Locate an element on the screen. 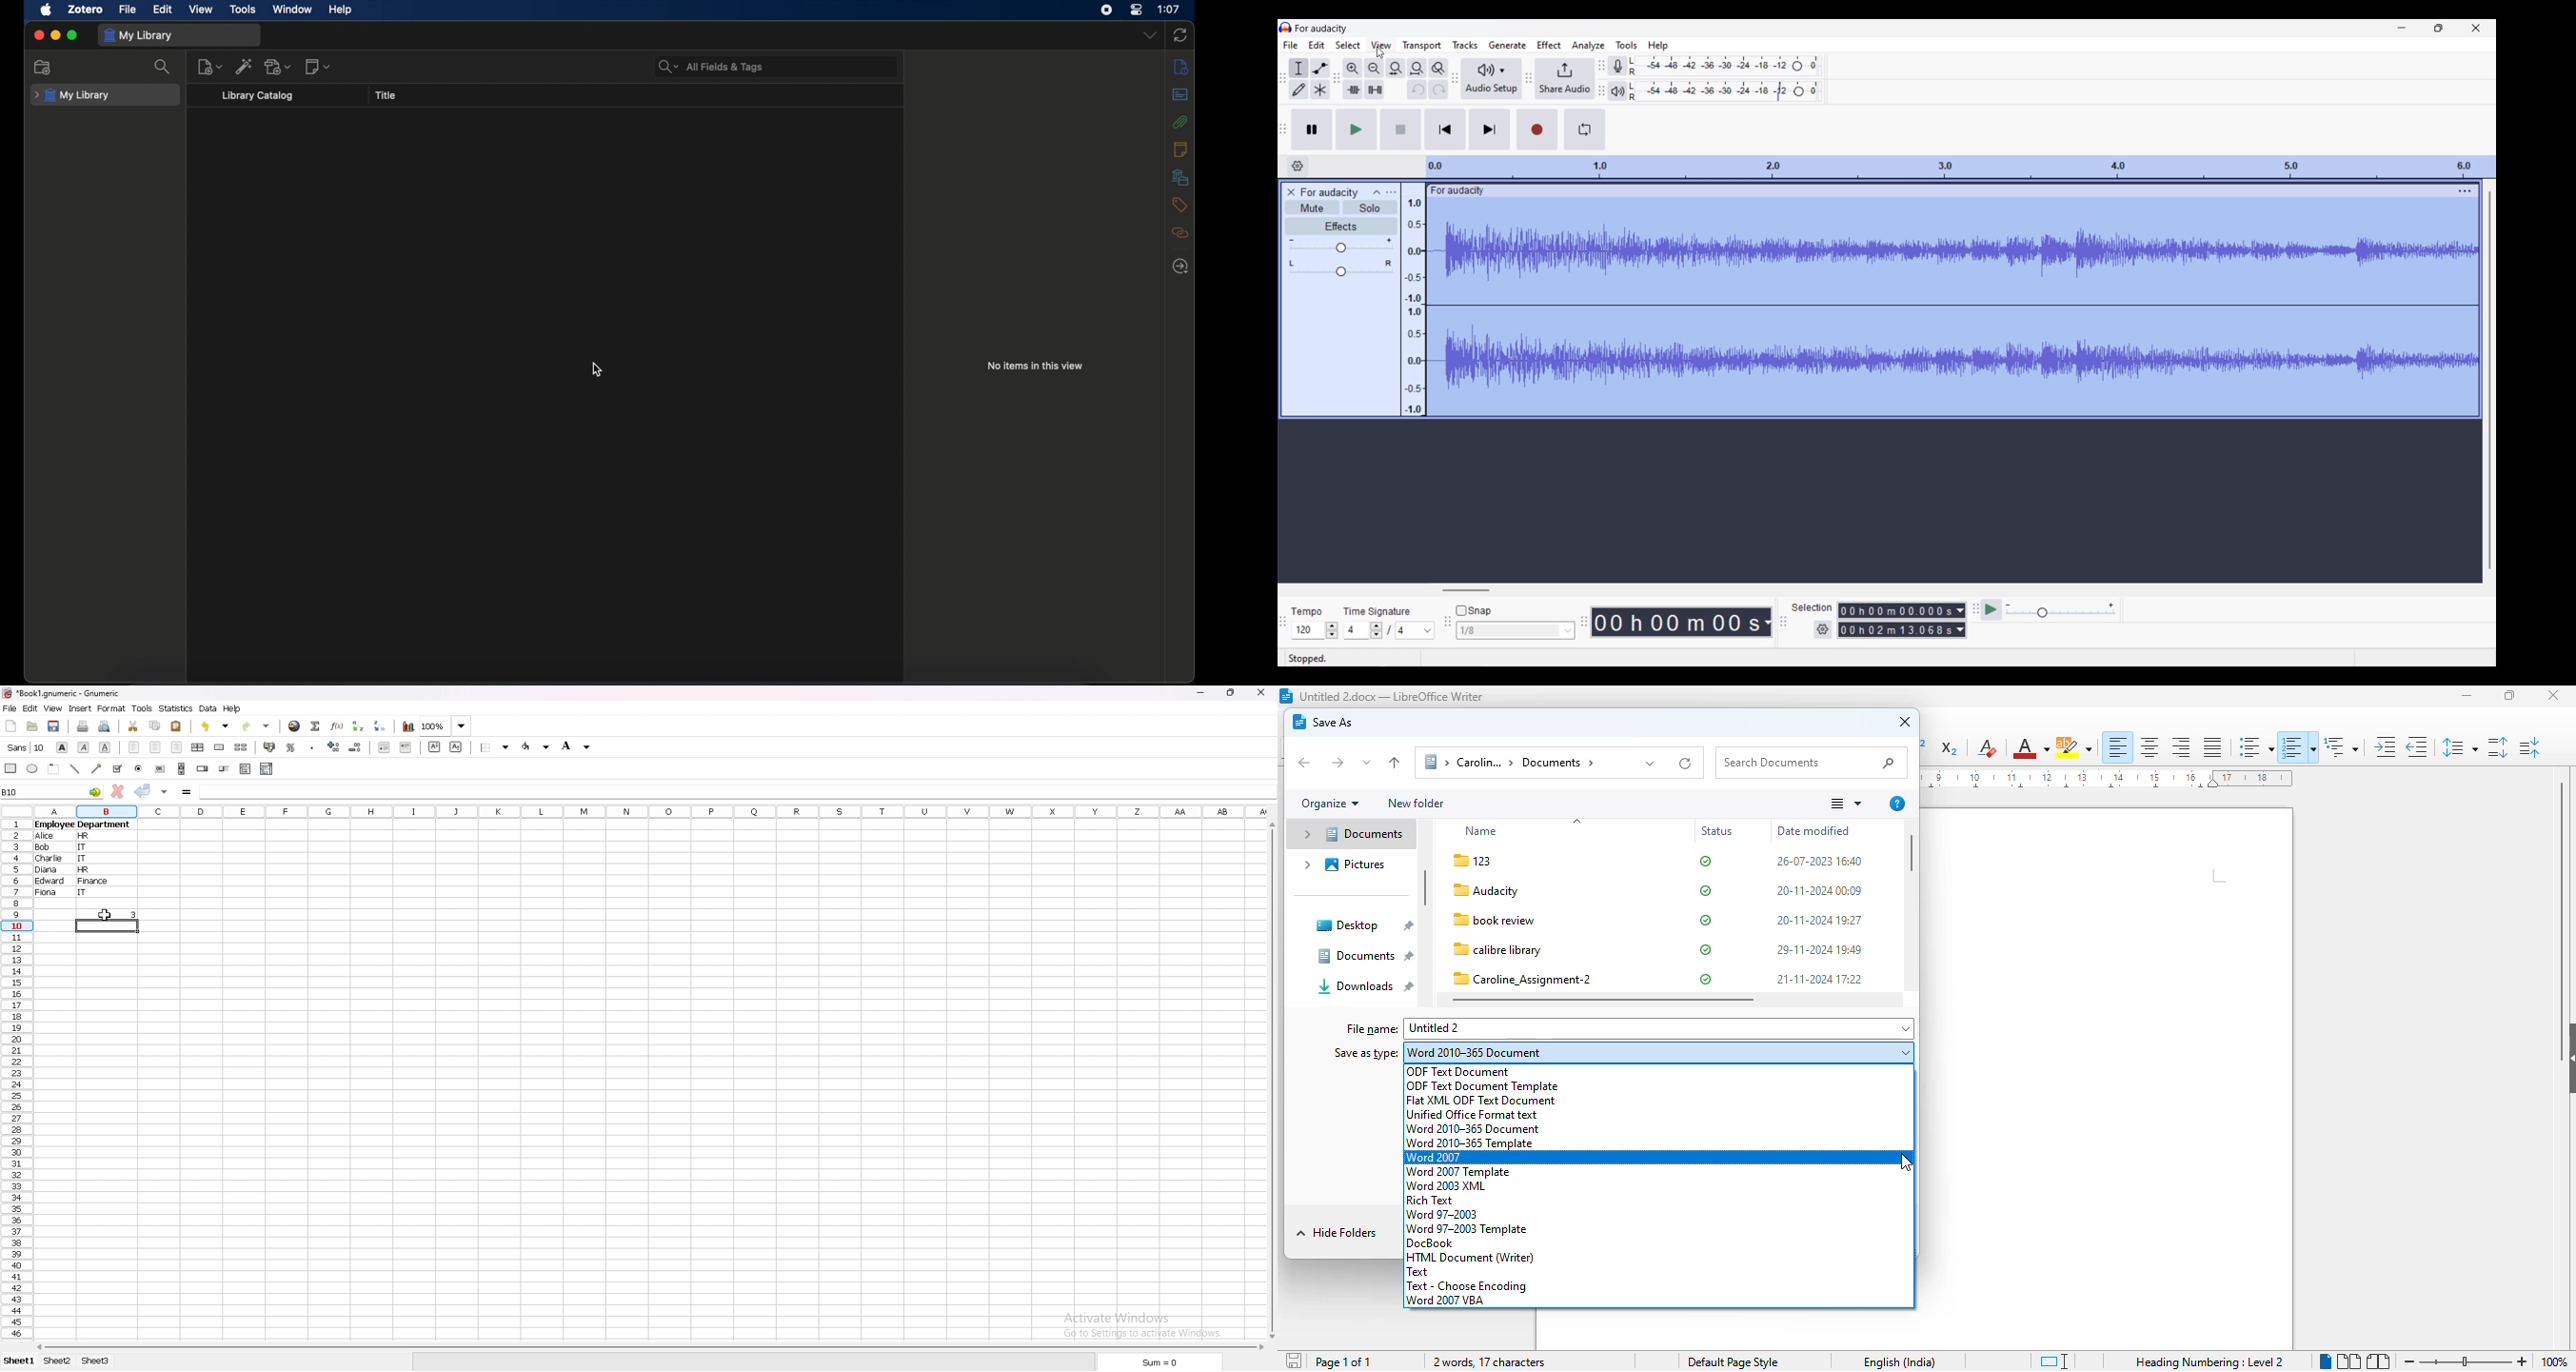 This screenshot has width=2576, height=1372. text language is located at coordinates (1900, 1362).